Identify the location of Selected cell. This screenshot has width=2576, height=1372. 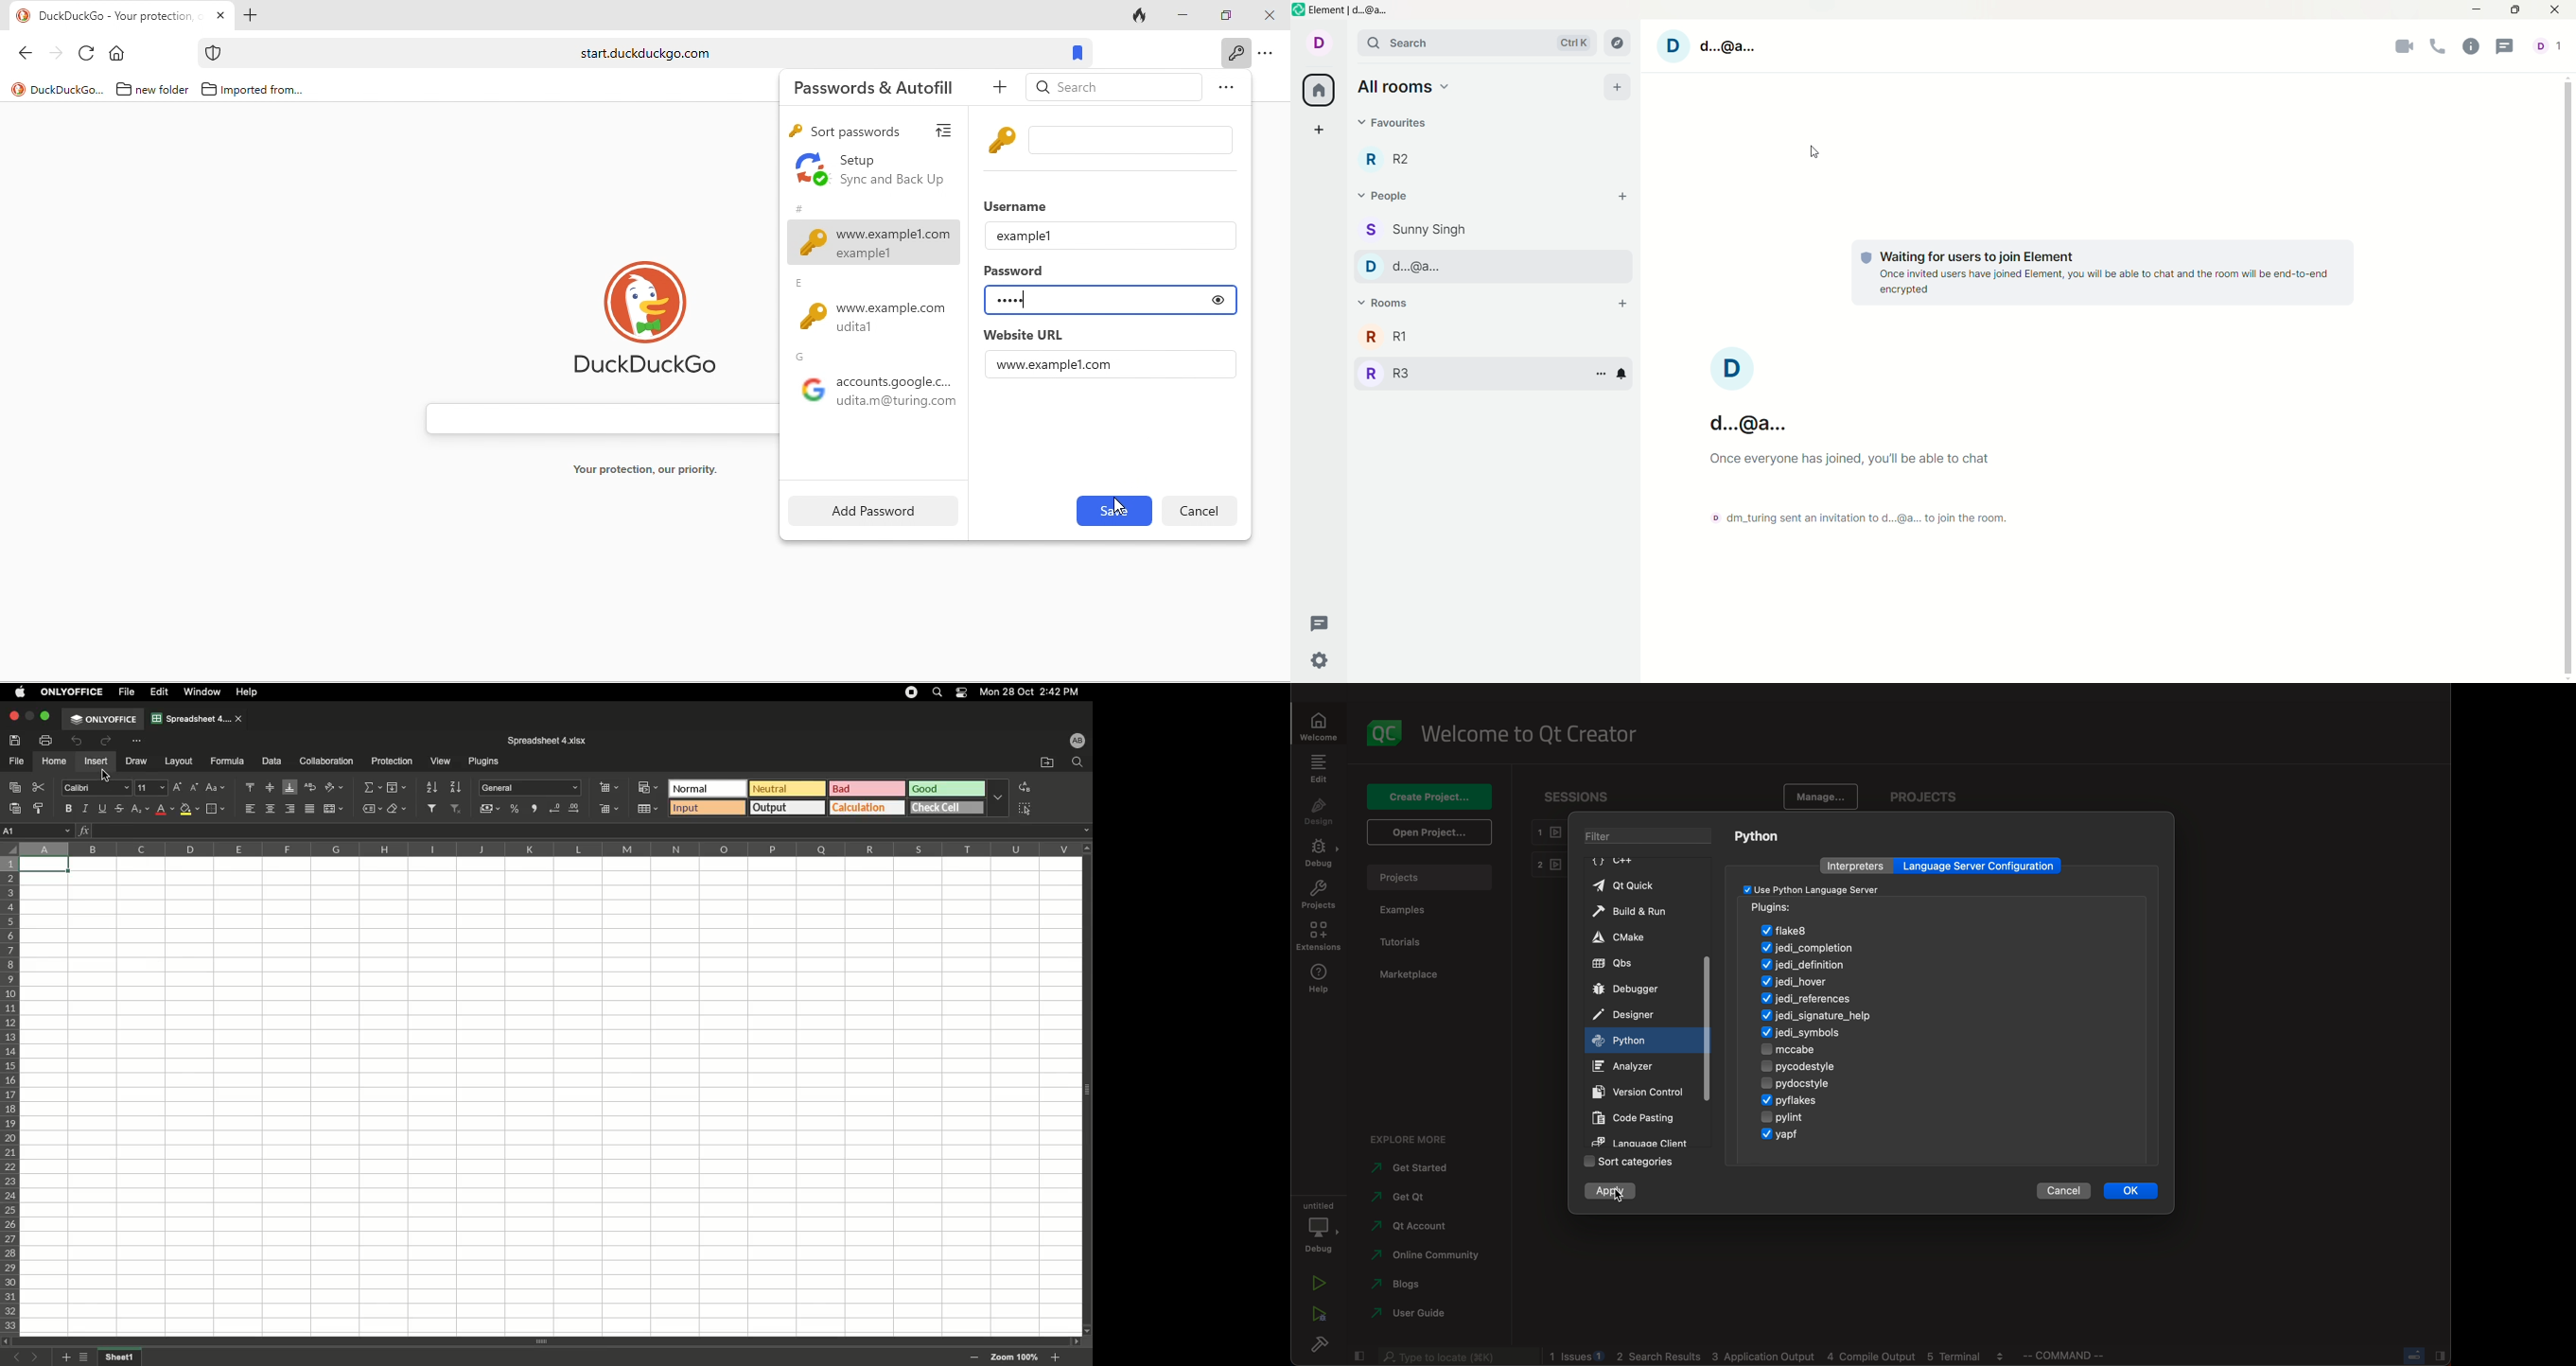
(46, 866).